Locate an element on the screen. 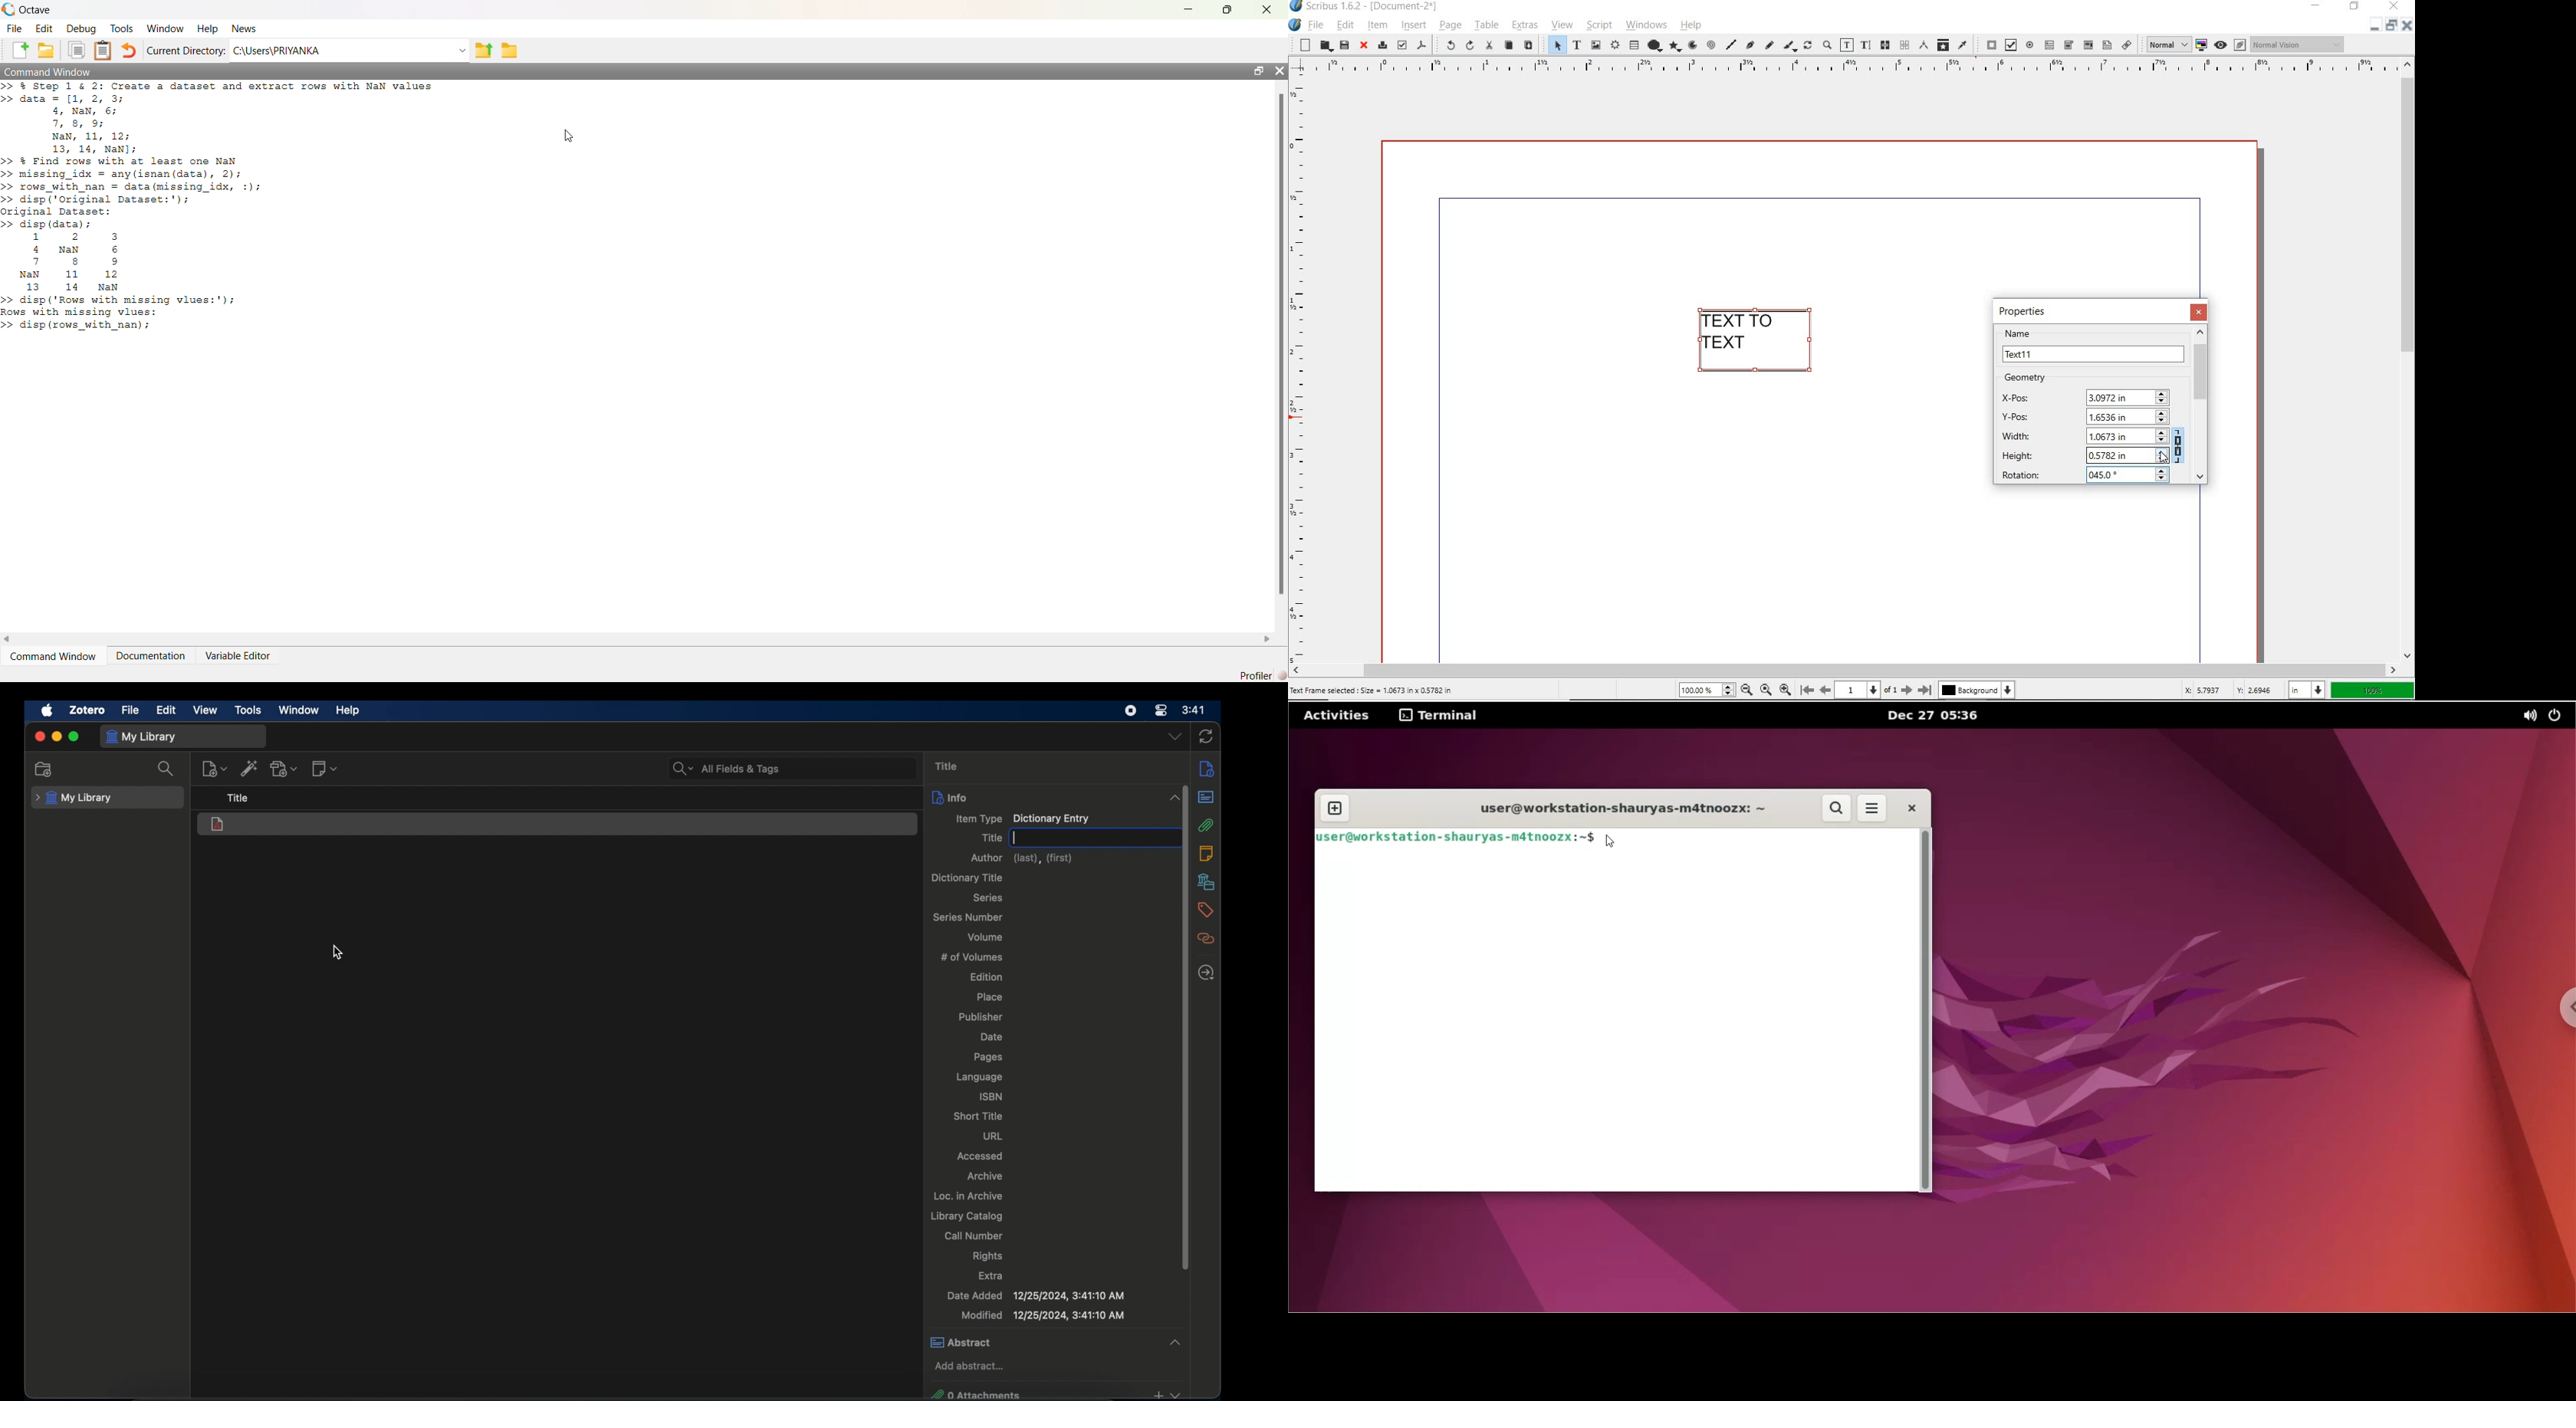 The height and width of the screenshot is (1428, 2576). new is located at coordinates (1302, 45).